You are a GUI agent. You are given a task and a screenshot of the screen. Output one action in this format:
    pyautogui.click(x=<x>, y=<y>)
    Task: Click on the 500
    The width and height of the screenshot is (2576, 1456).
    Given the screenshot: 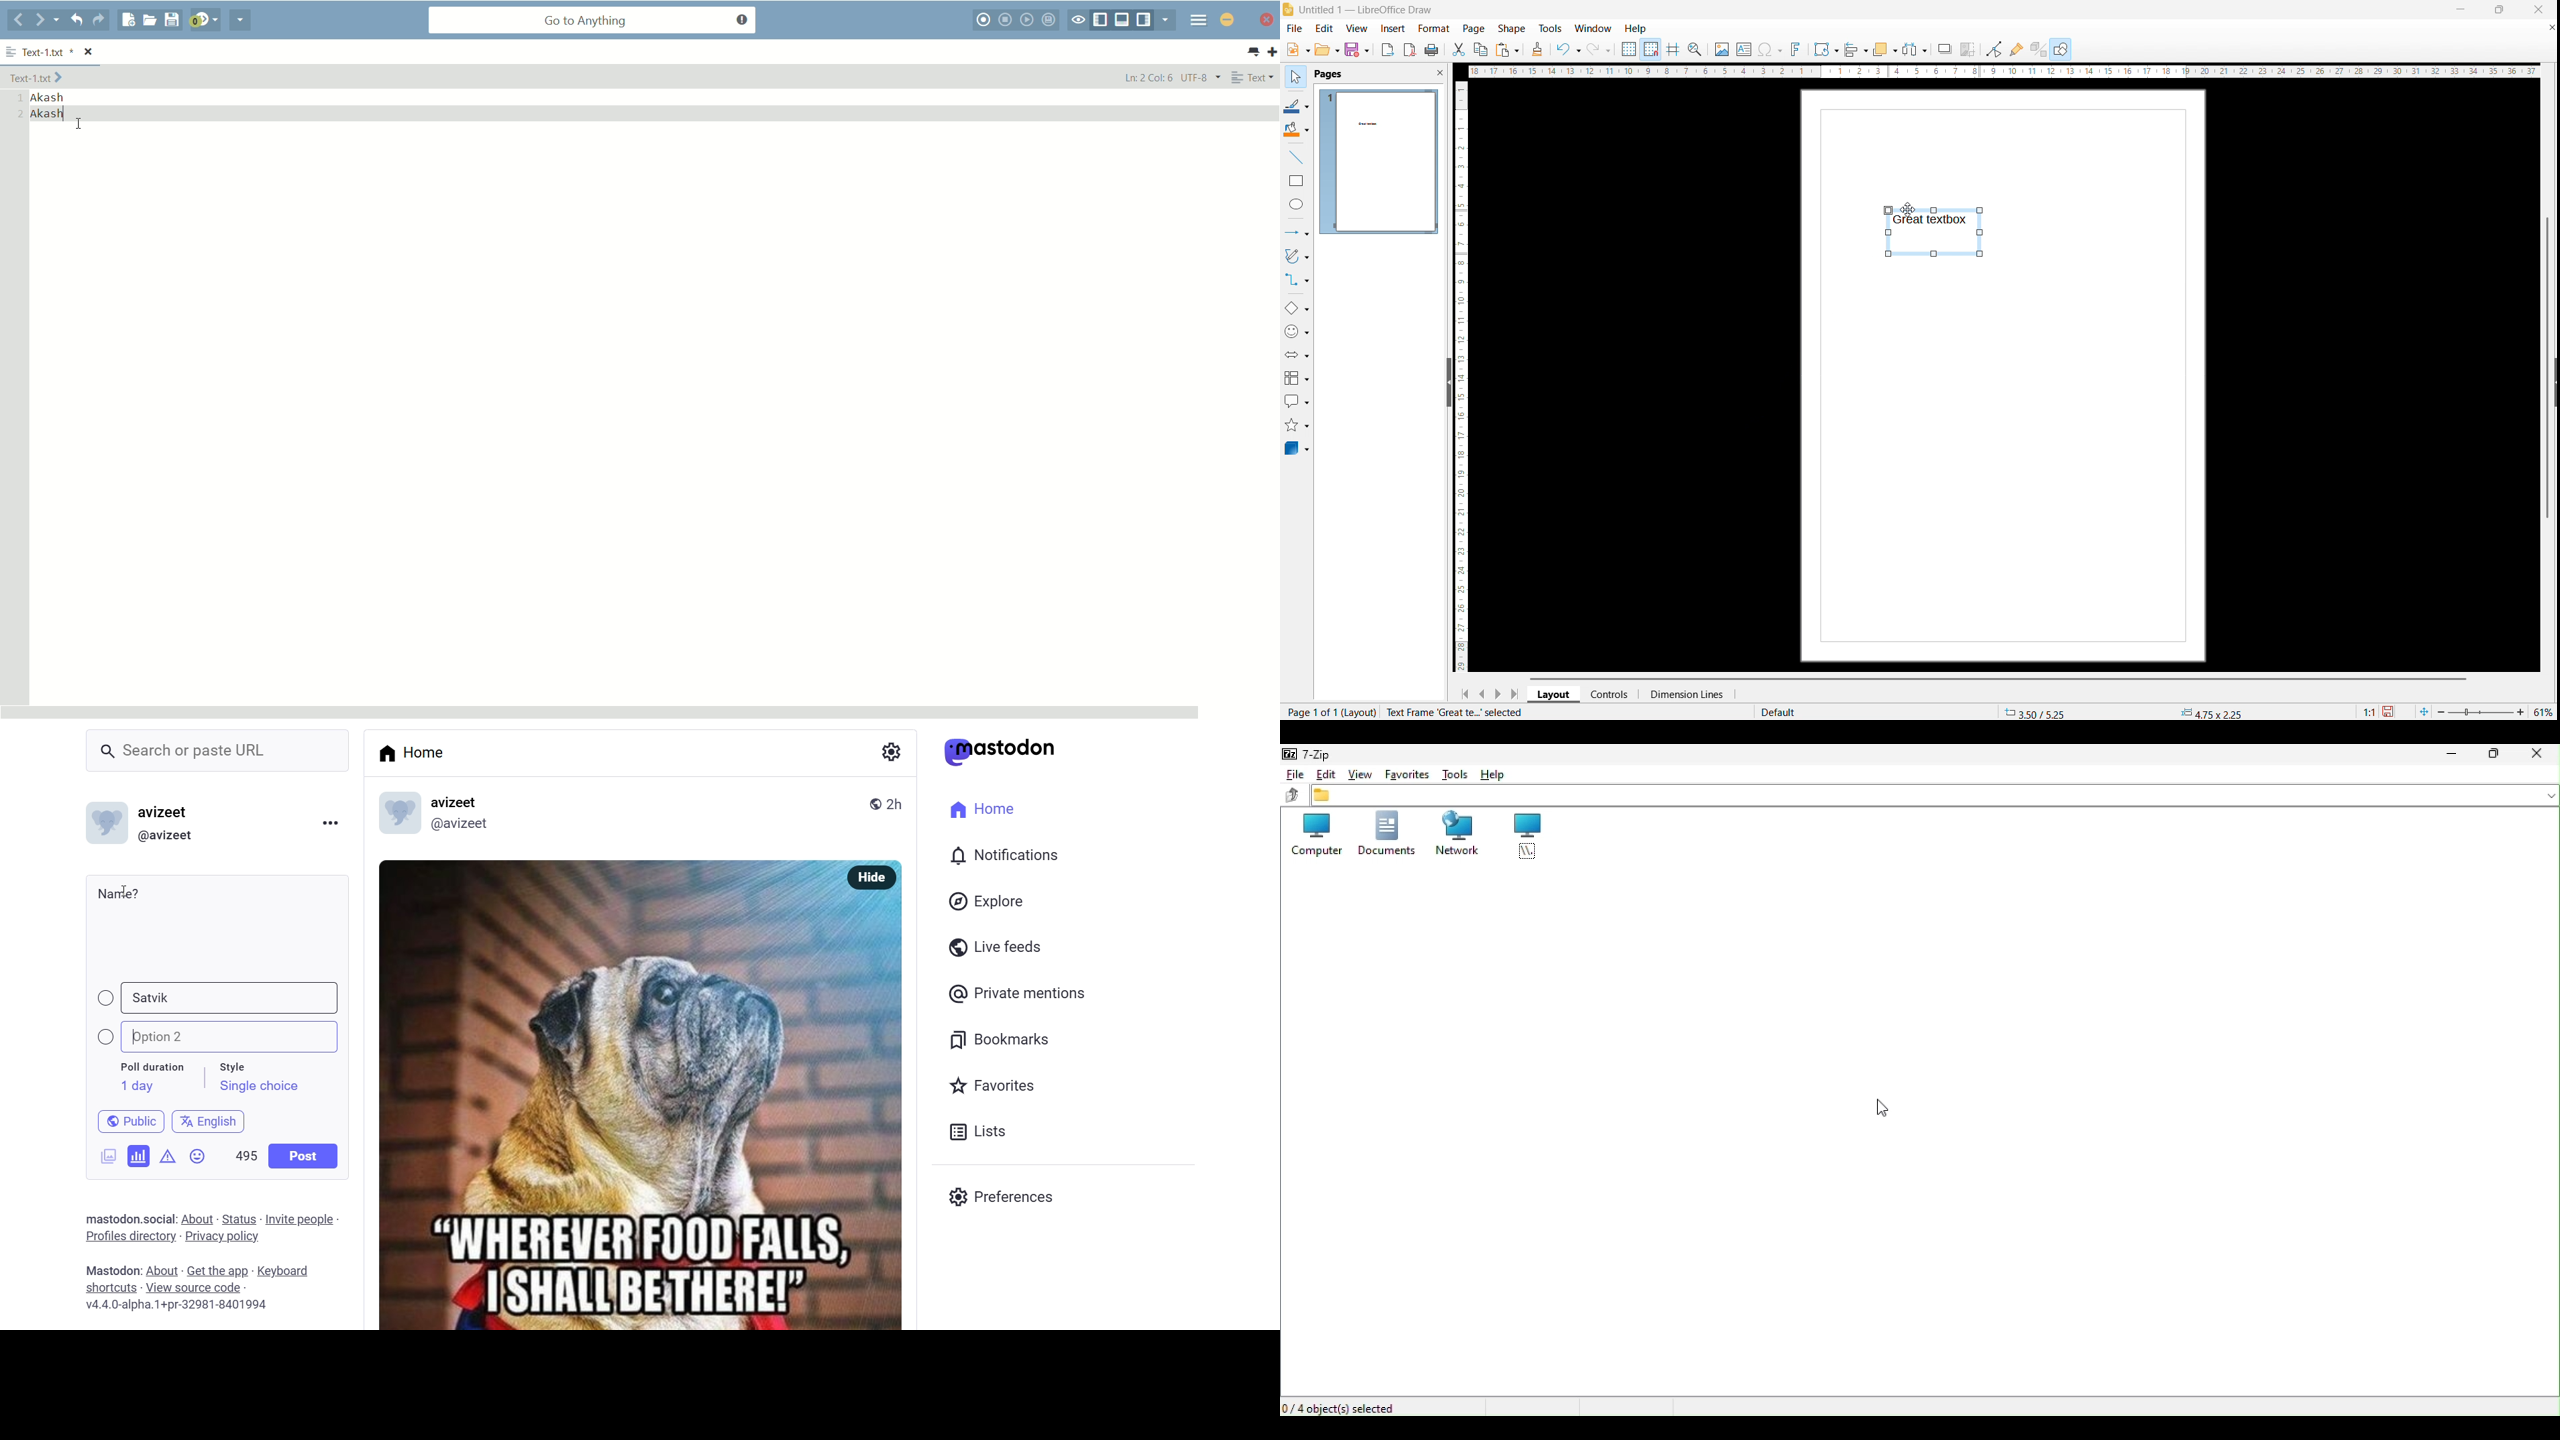 What is the action you would take?
    pyautogui.click(x=245, y=1153)
    